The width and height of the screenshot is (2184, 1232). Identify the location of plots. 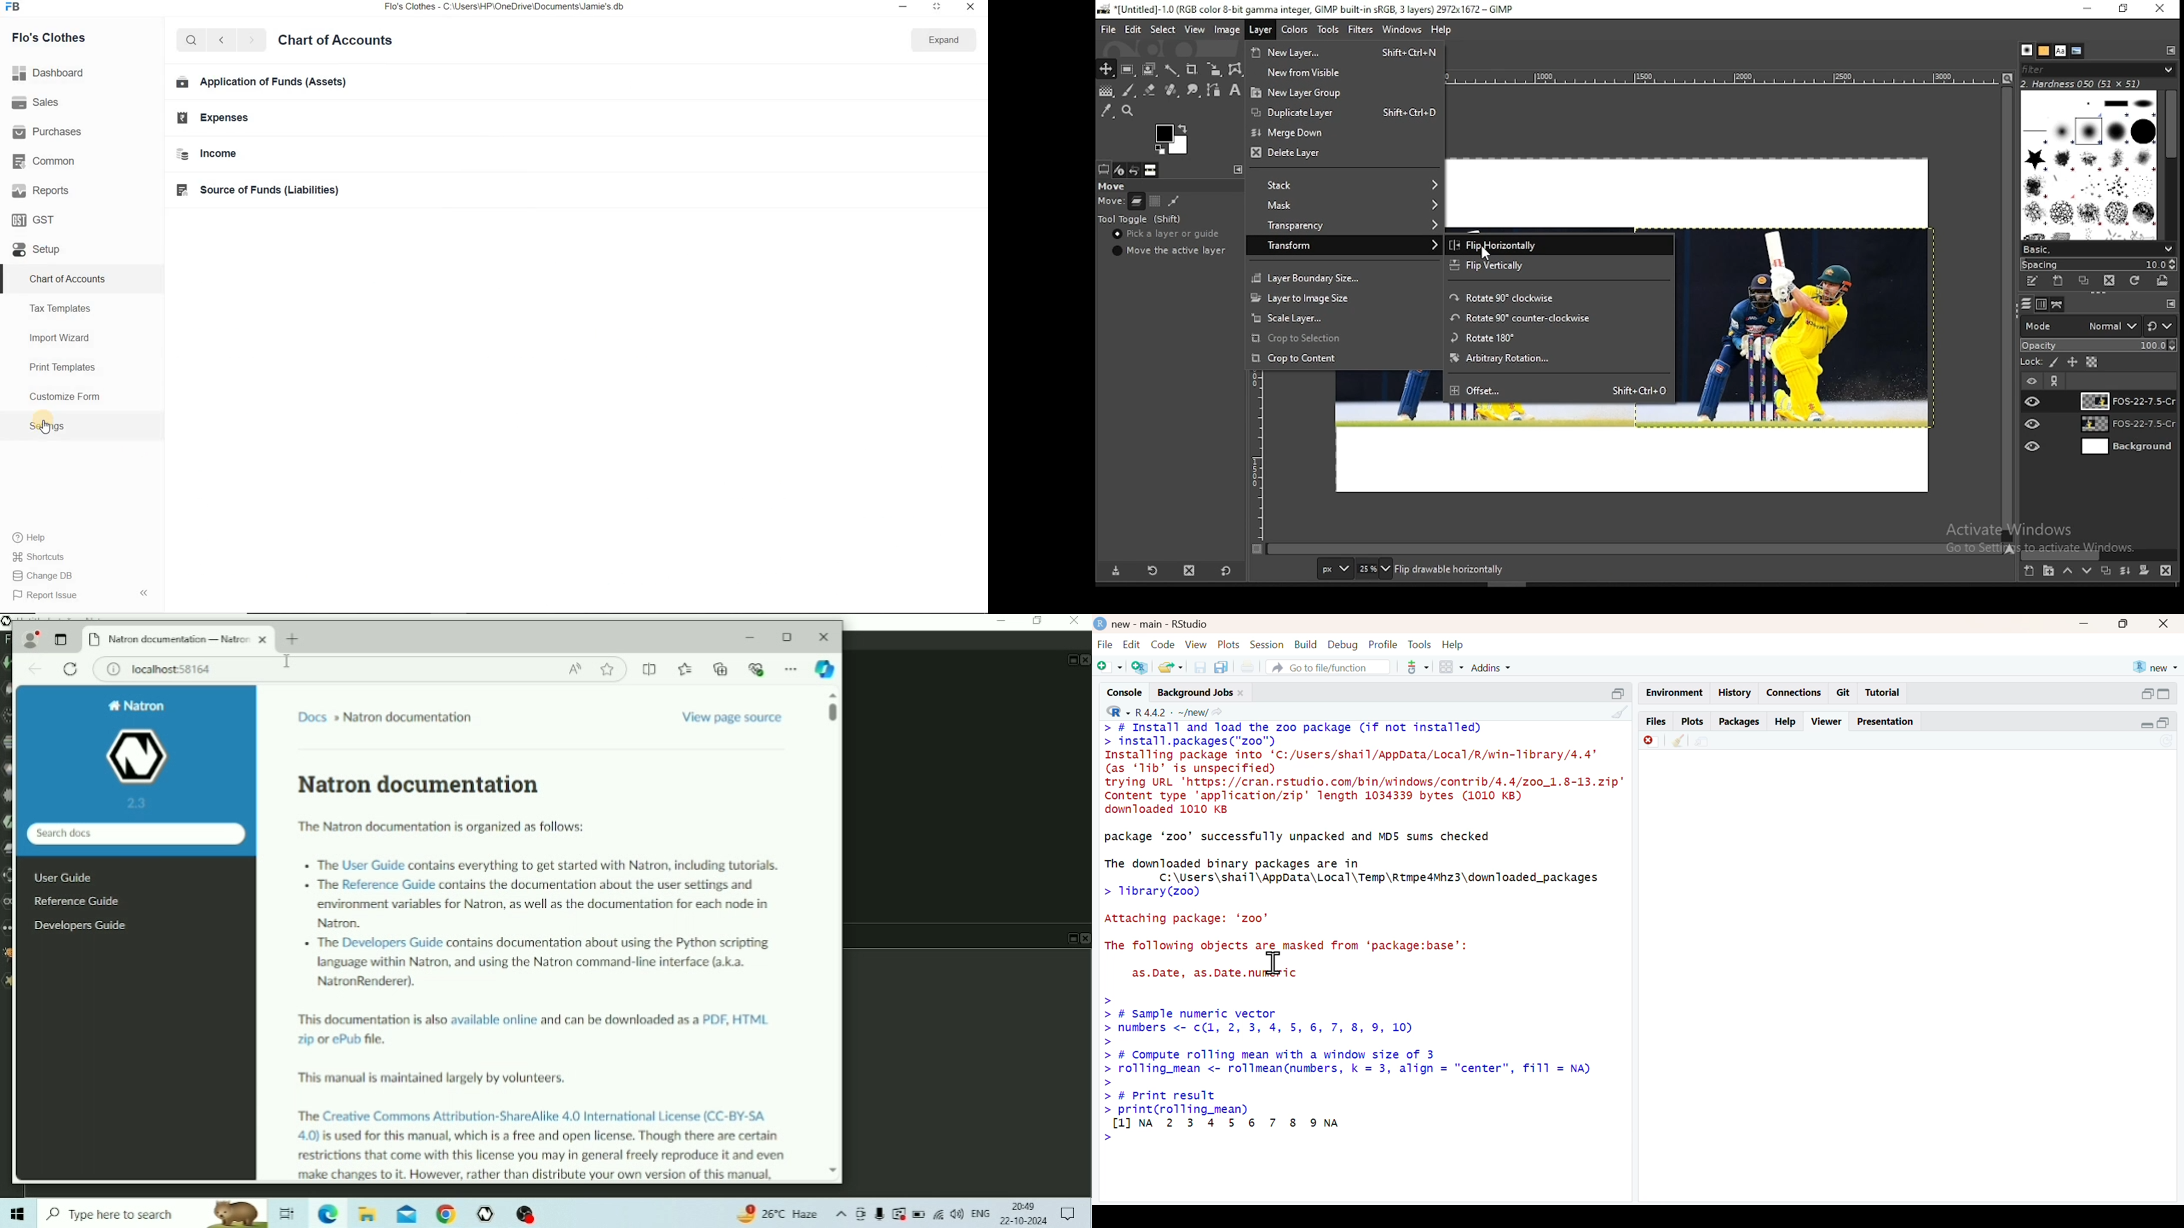
(1693, 721).